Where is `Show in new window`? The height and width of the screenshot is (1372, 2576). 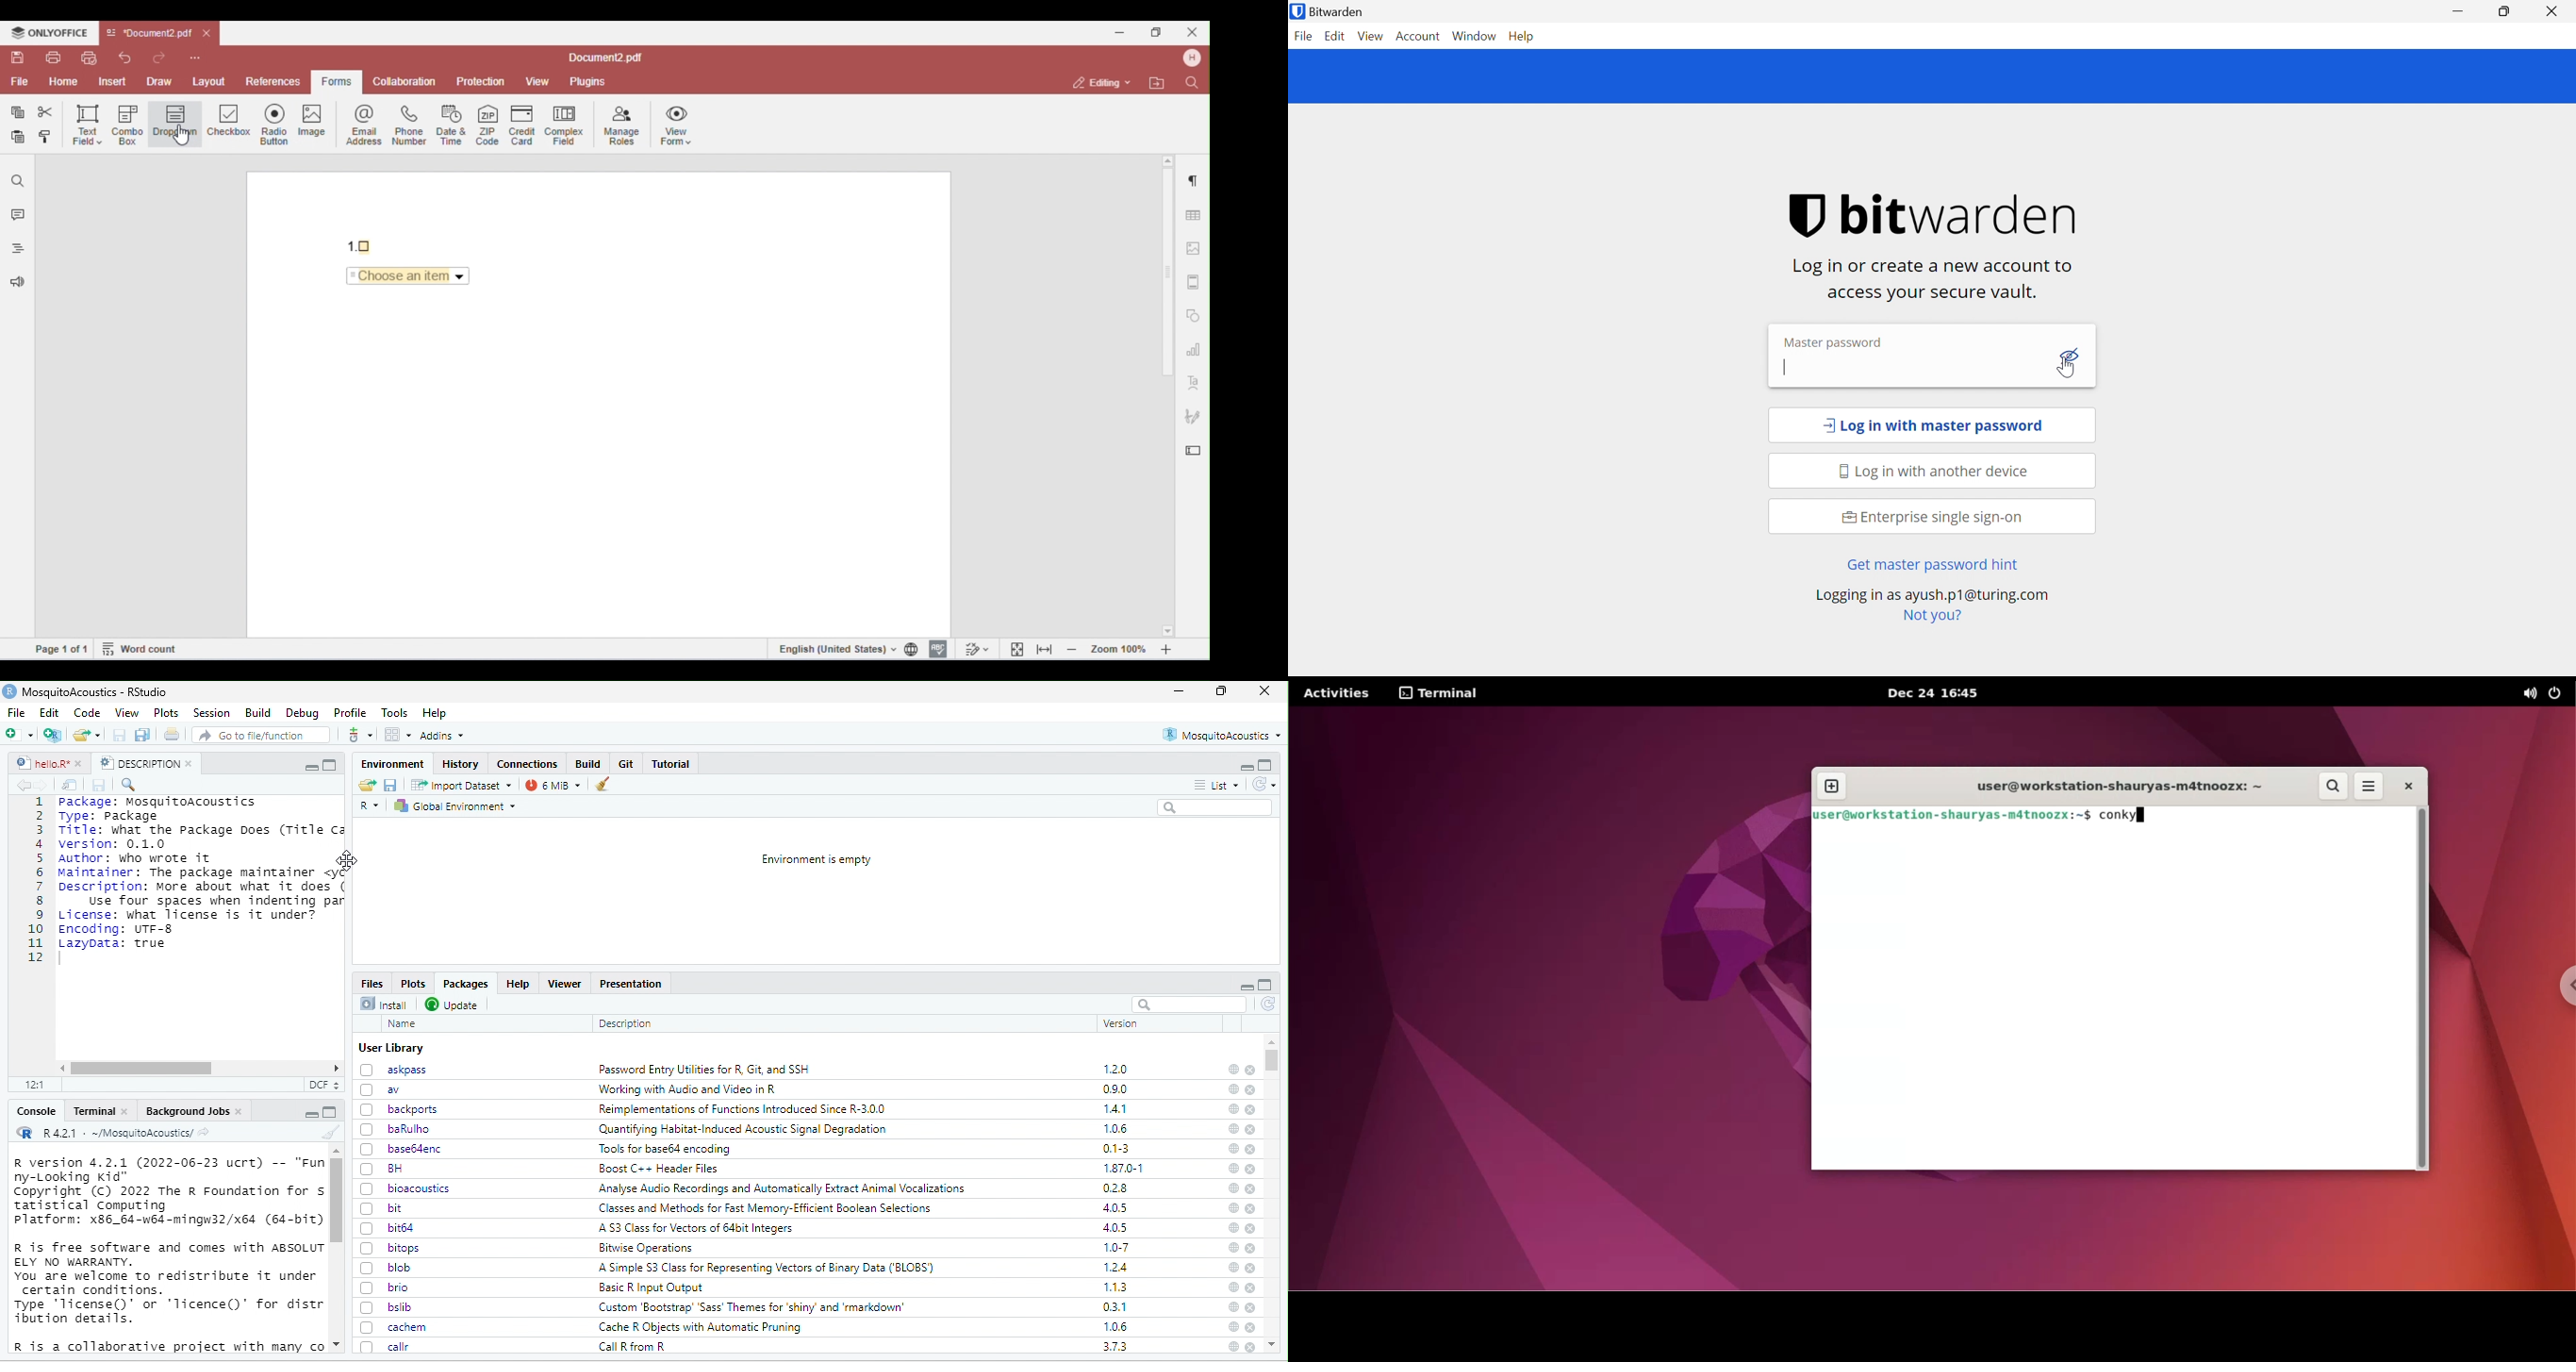 Show in new window is located at coordinates (70, 785).